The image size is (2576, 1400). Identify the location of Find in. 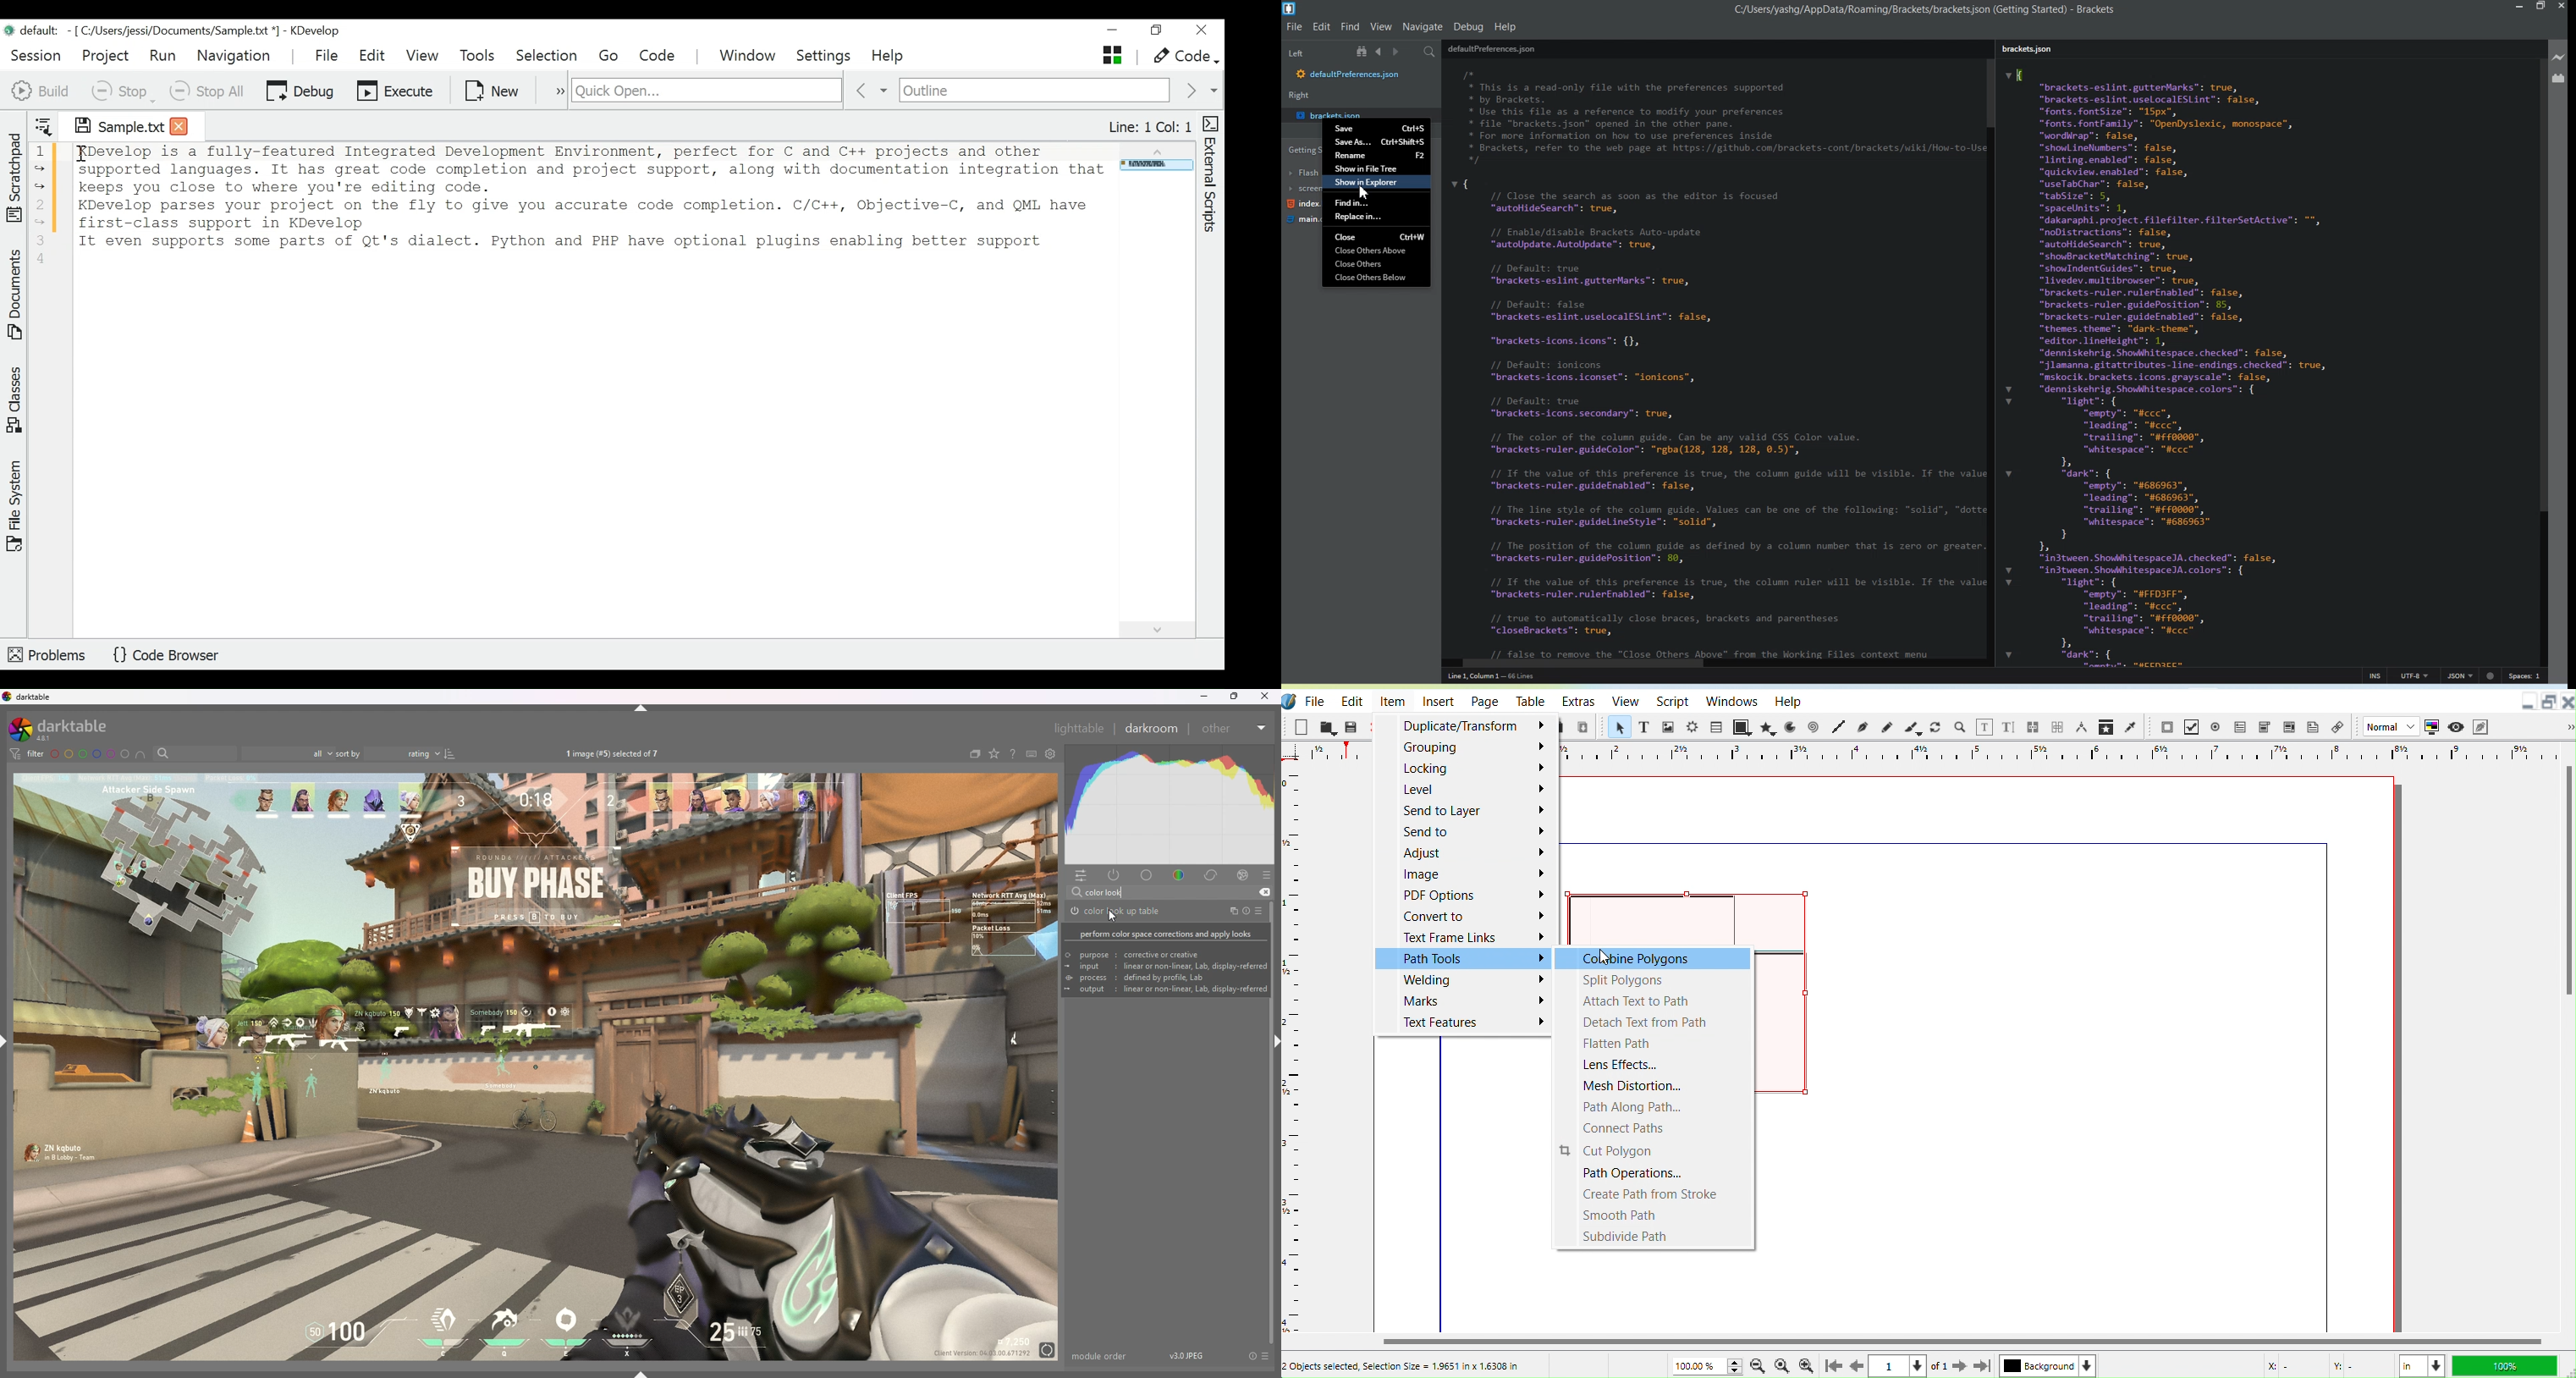
(1376, 202).